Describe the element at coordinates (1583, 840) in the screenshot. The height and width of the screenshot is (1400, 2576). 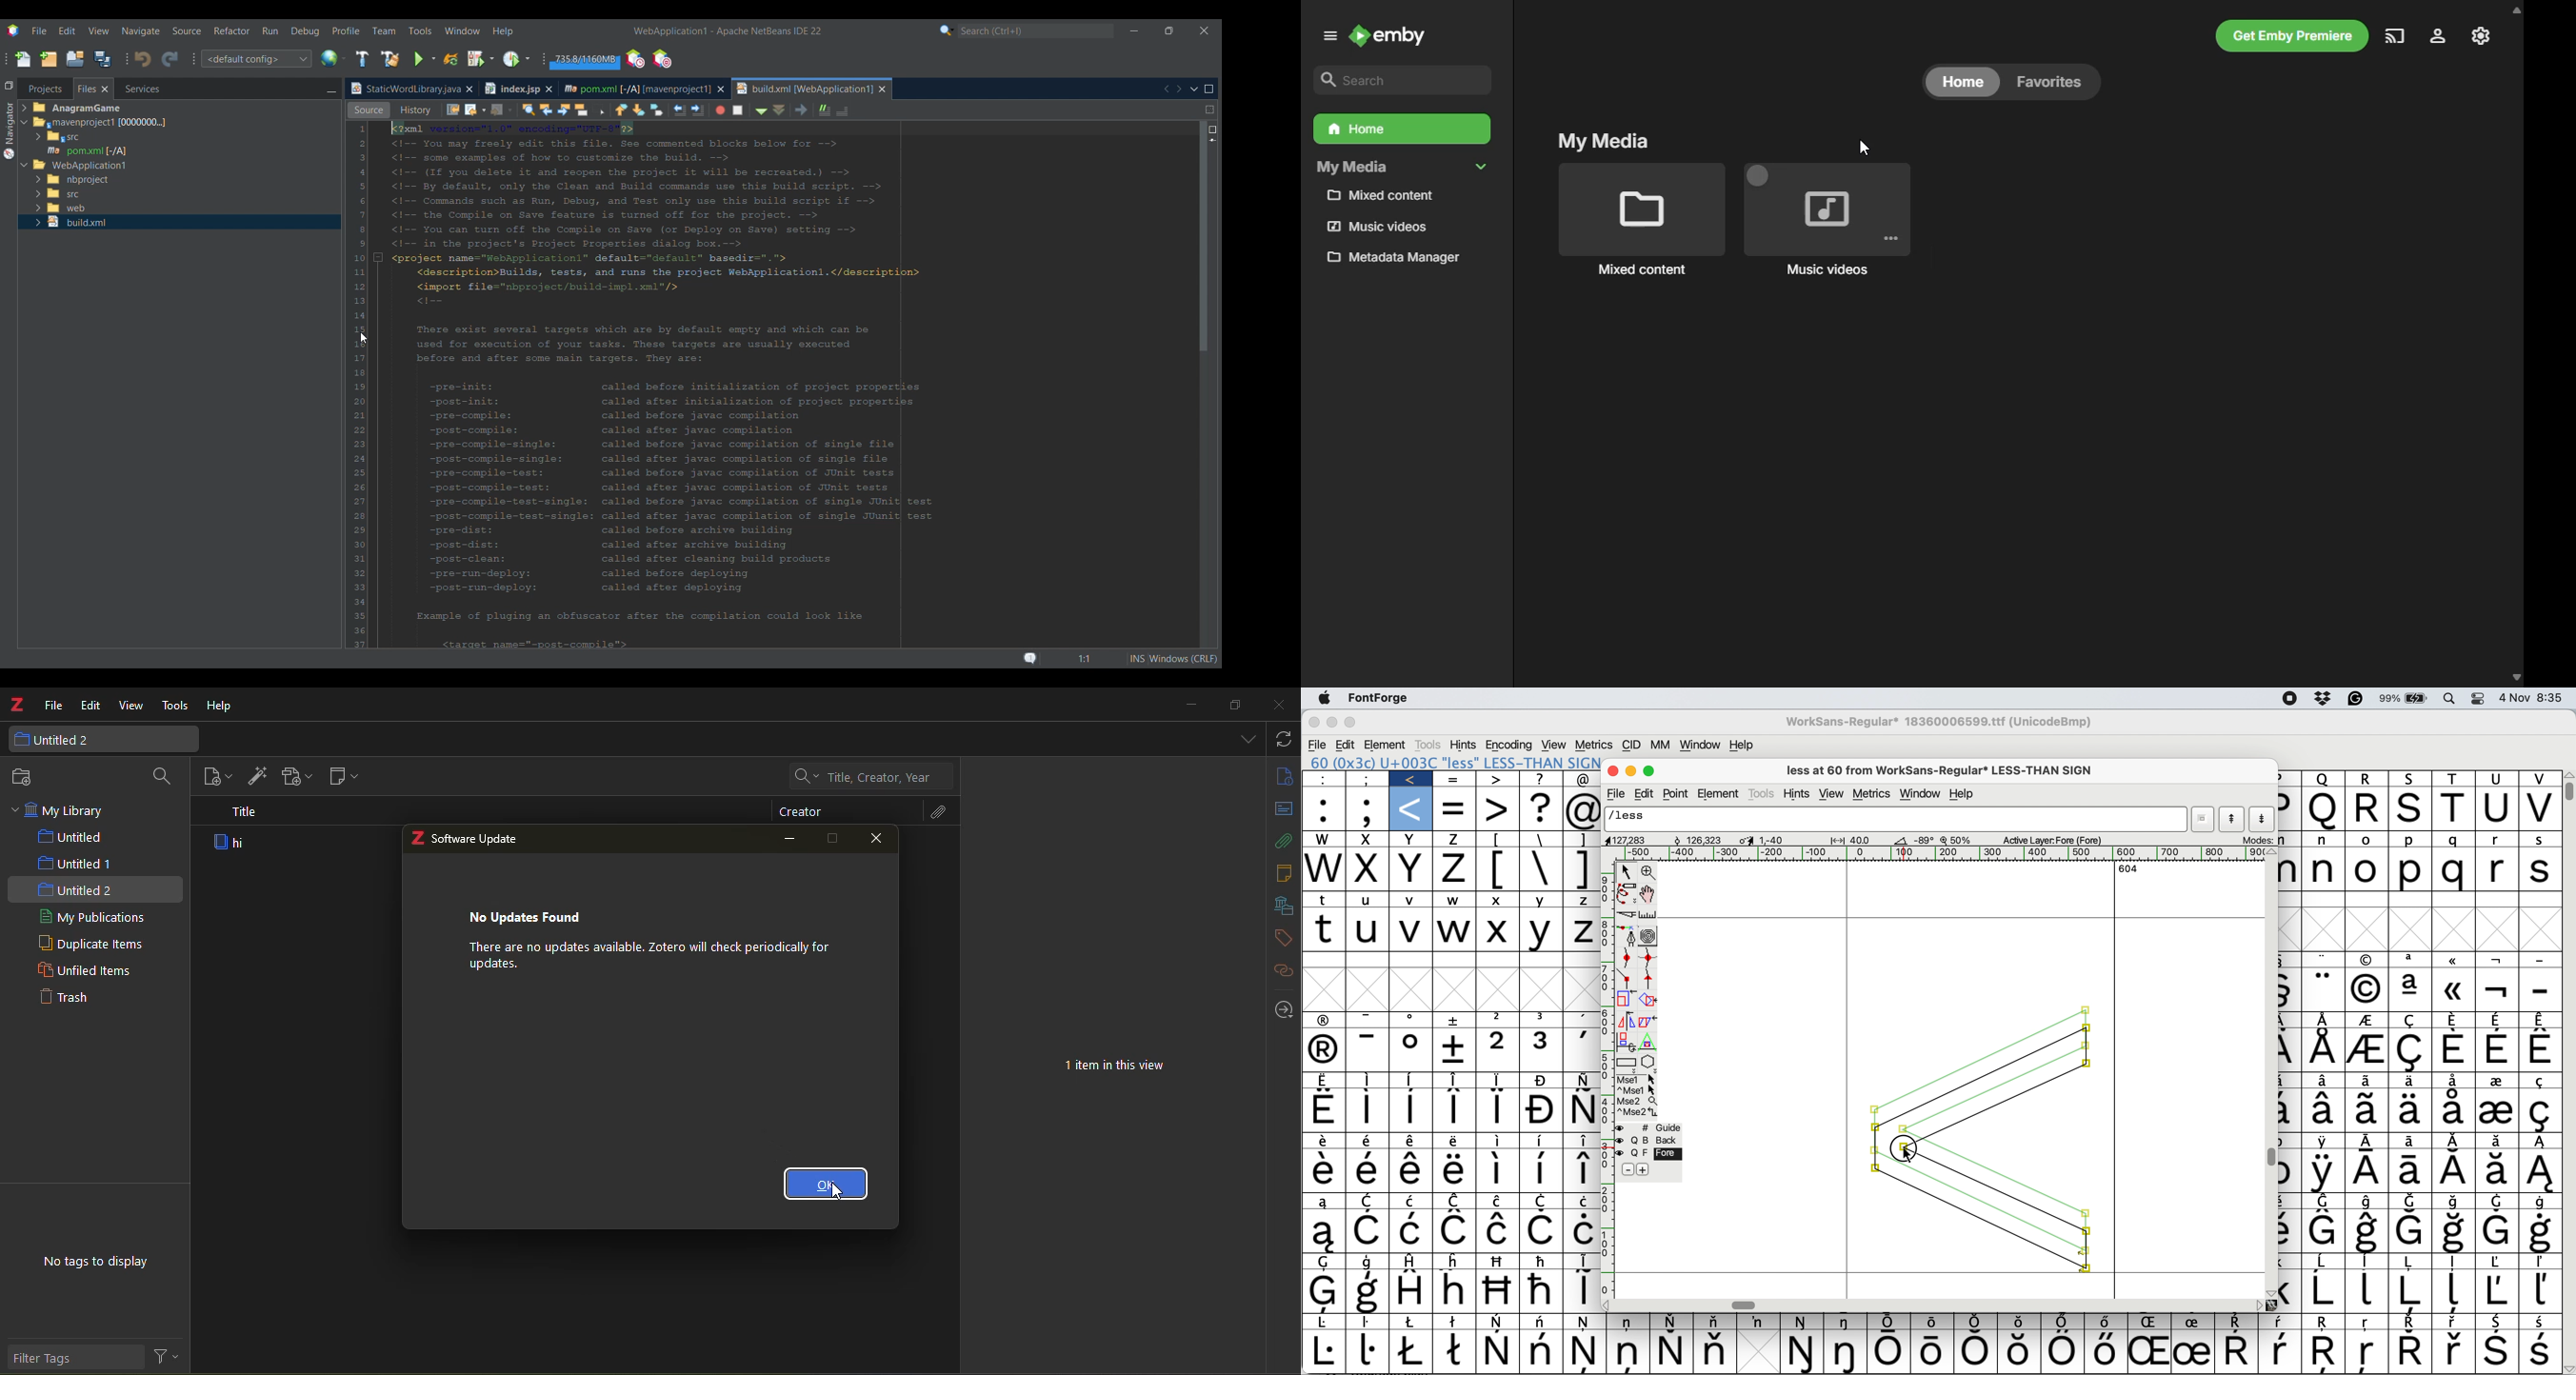
I see `]` at that location.